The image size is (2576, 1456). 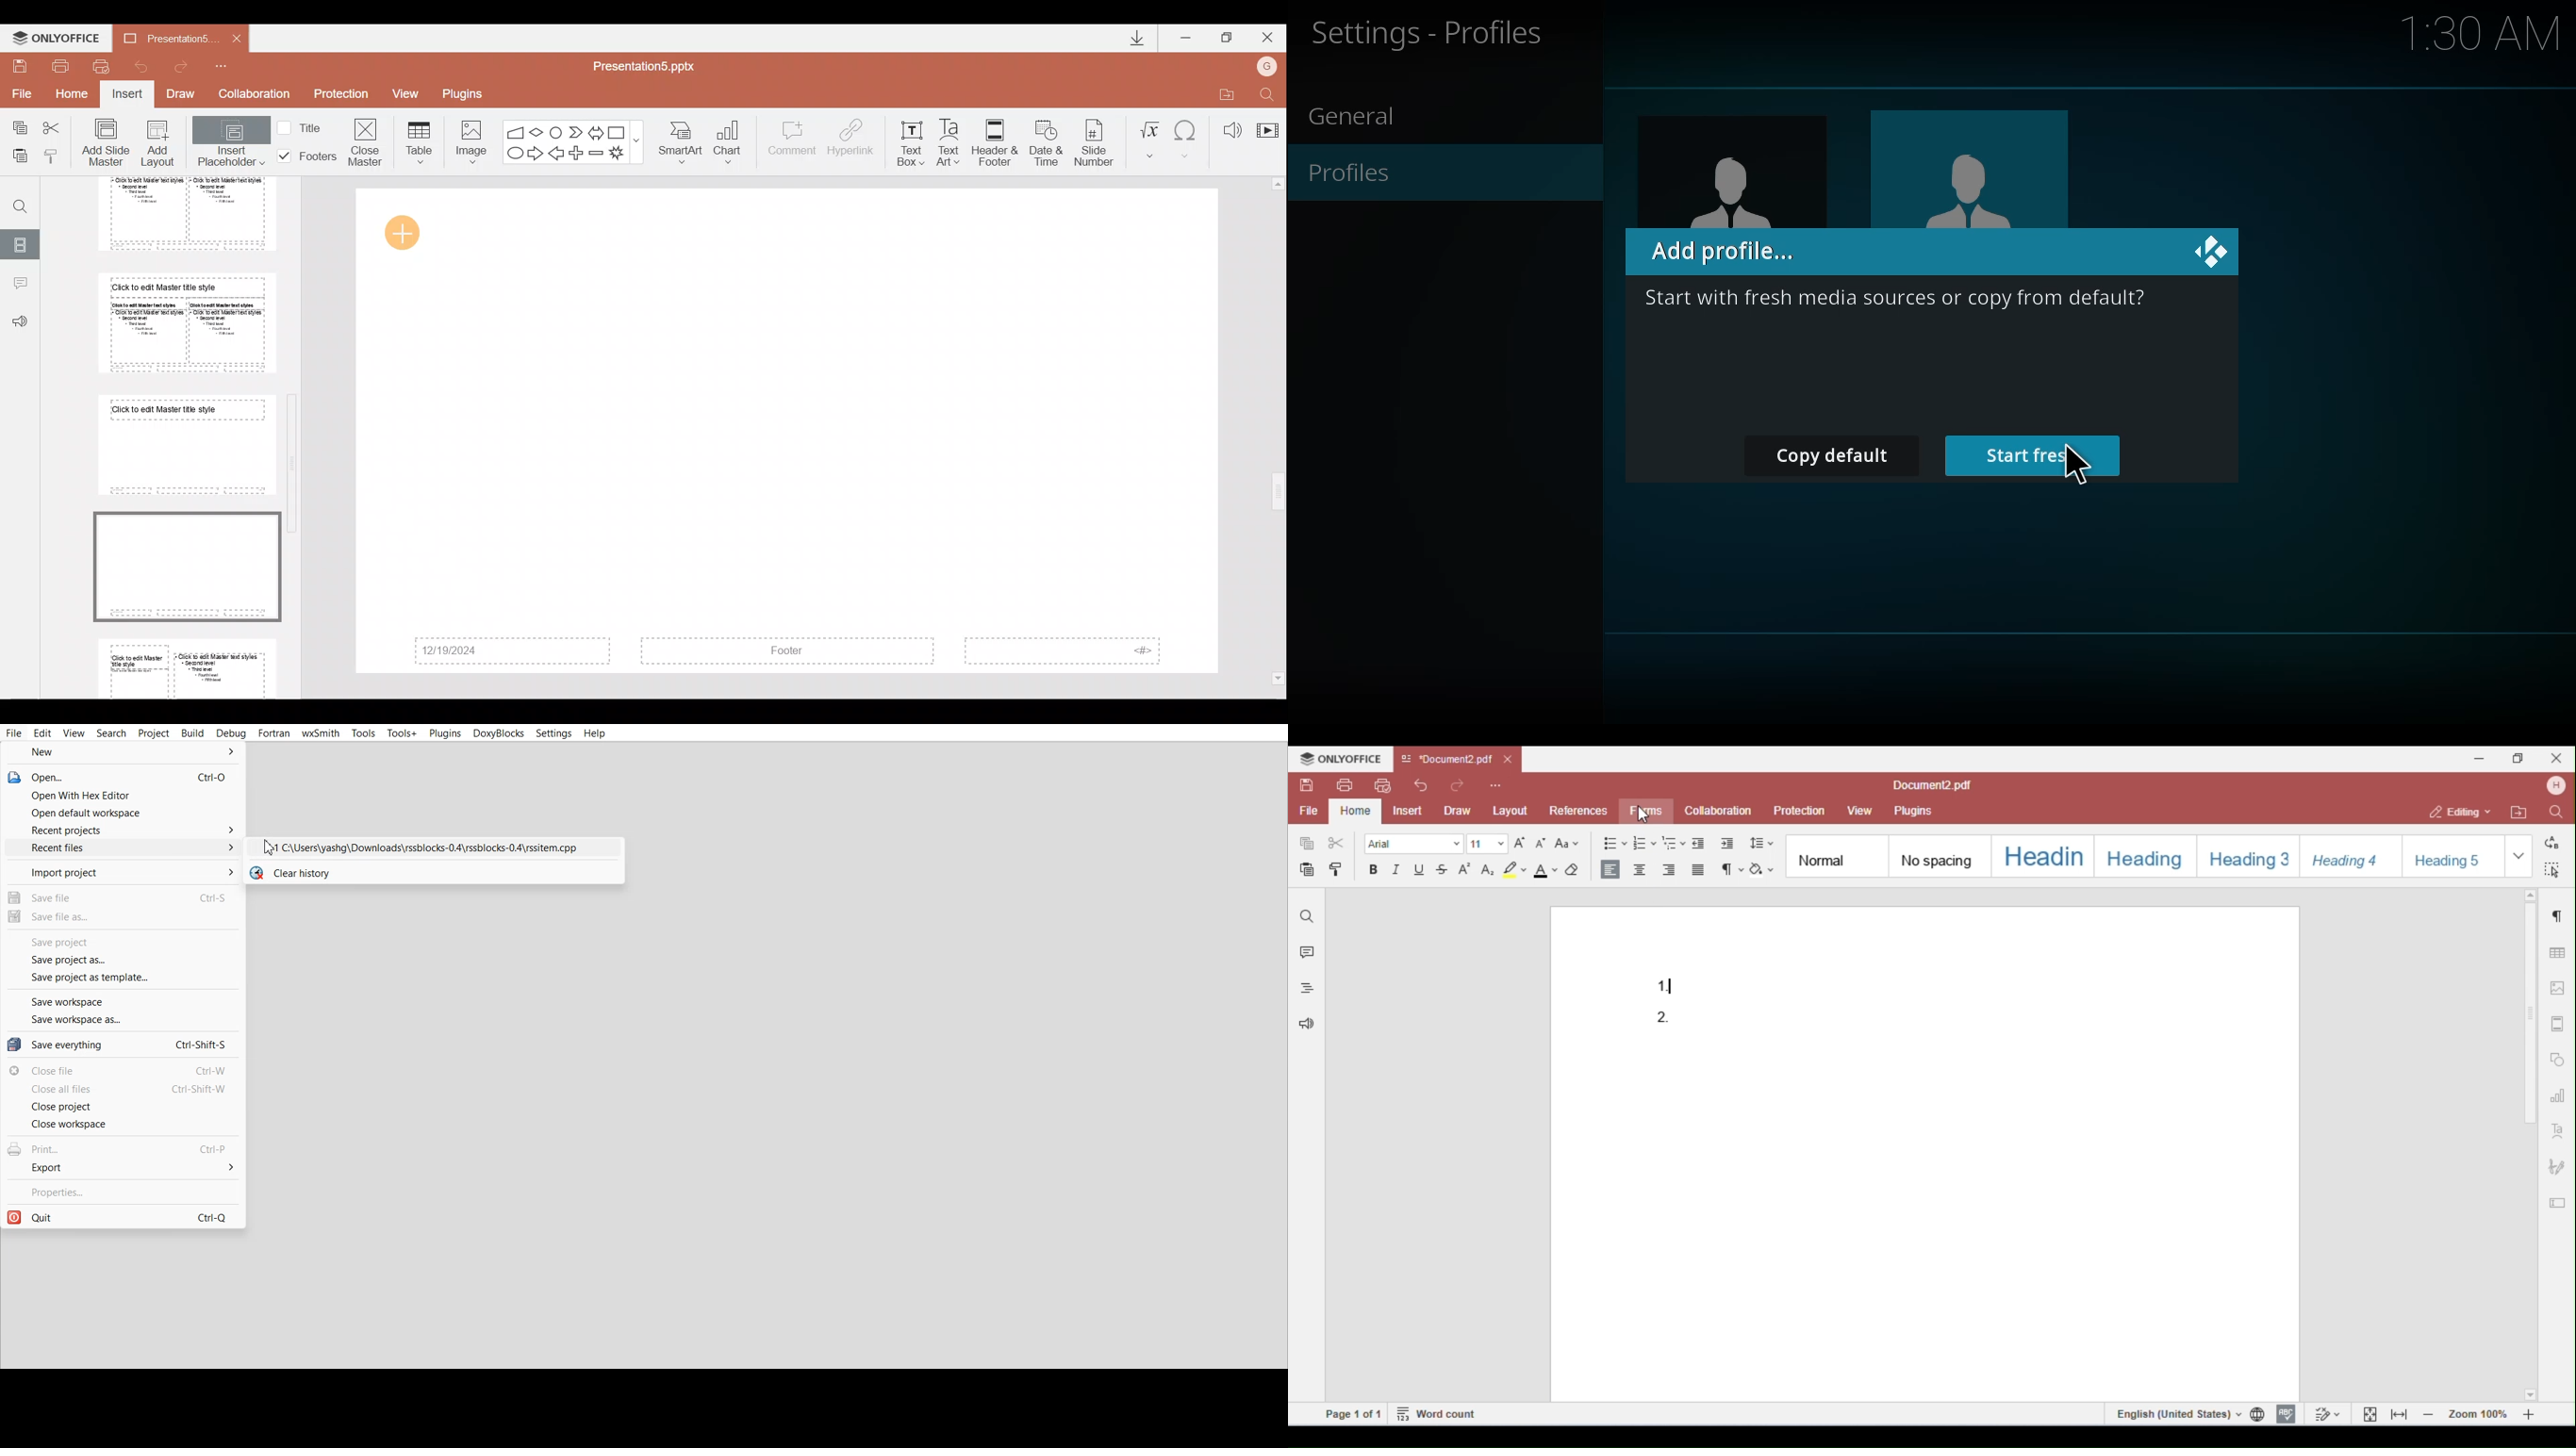 What do you see at coordinates (1043, 140) in the screenshot?
I see `Date & time` at bounding box center [1043, 140].